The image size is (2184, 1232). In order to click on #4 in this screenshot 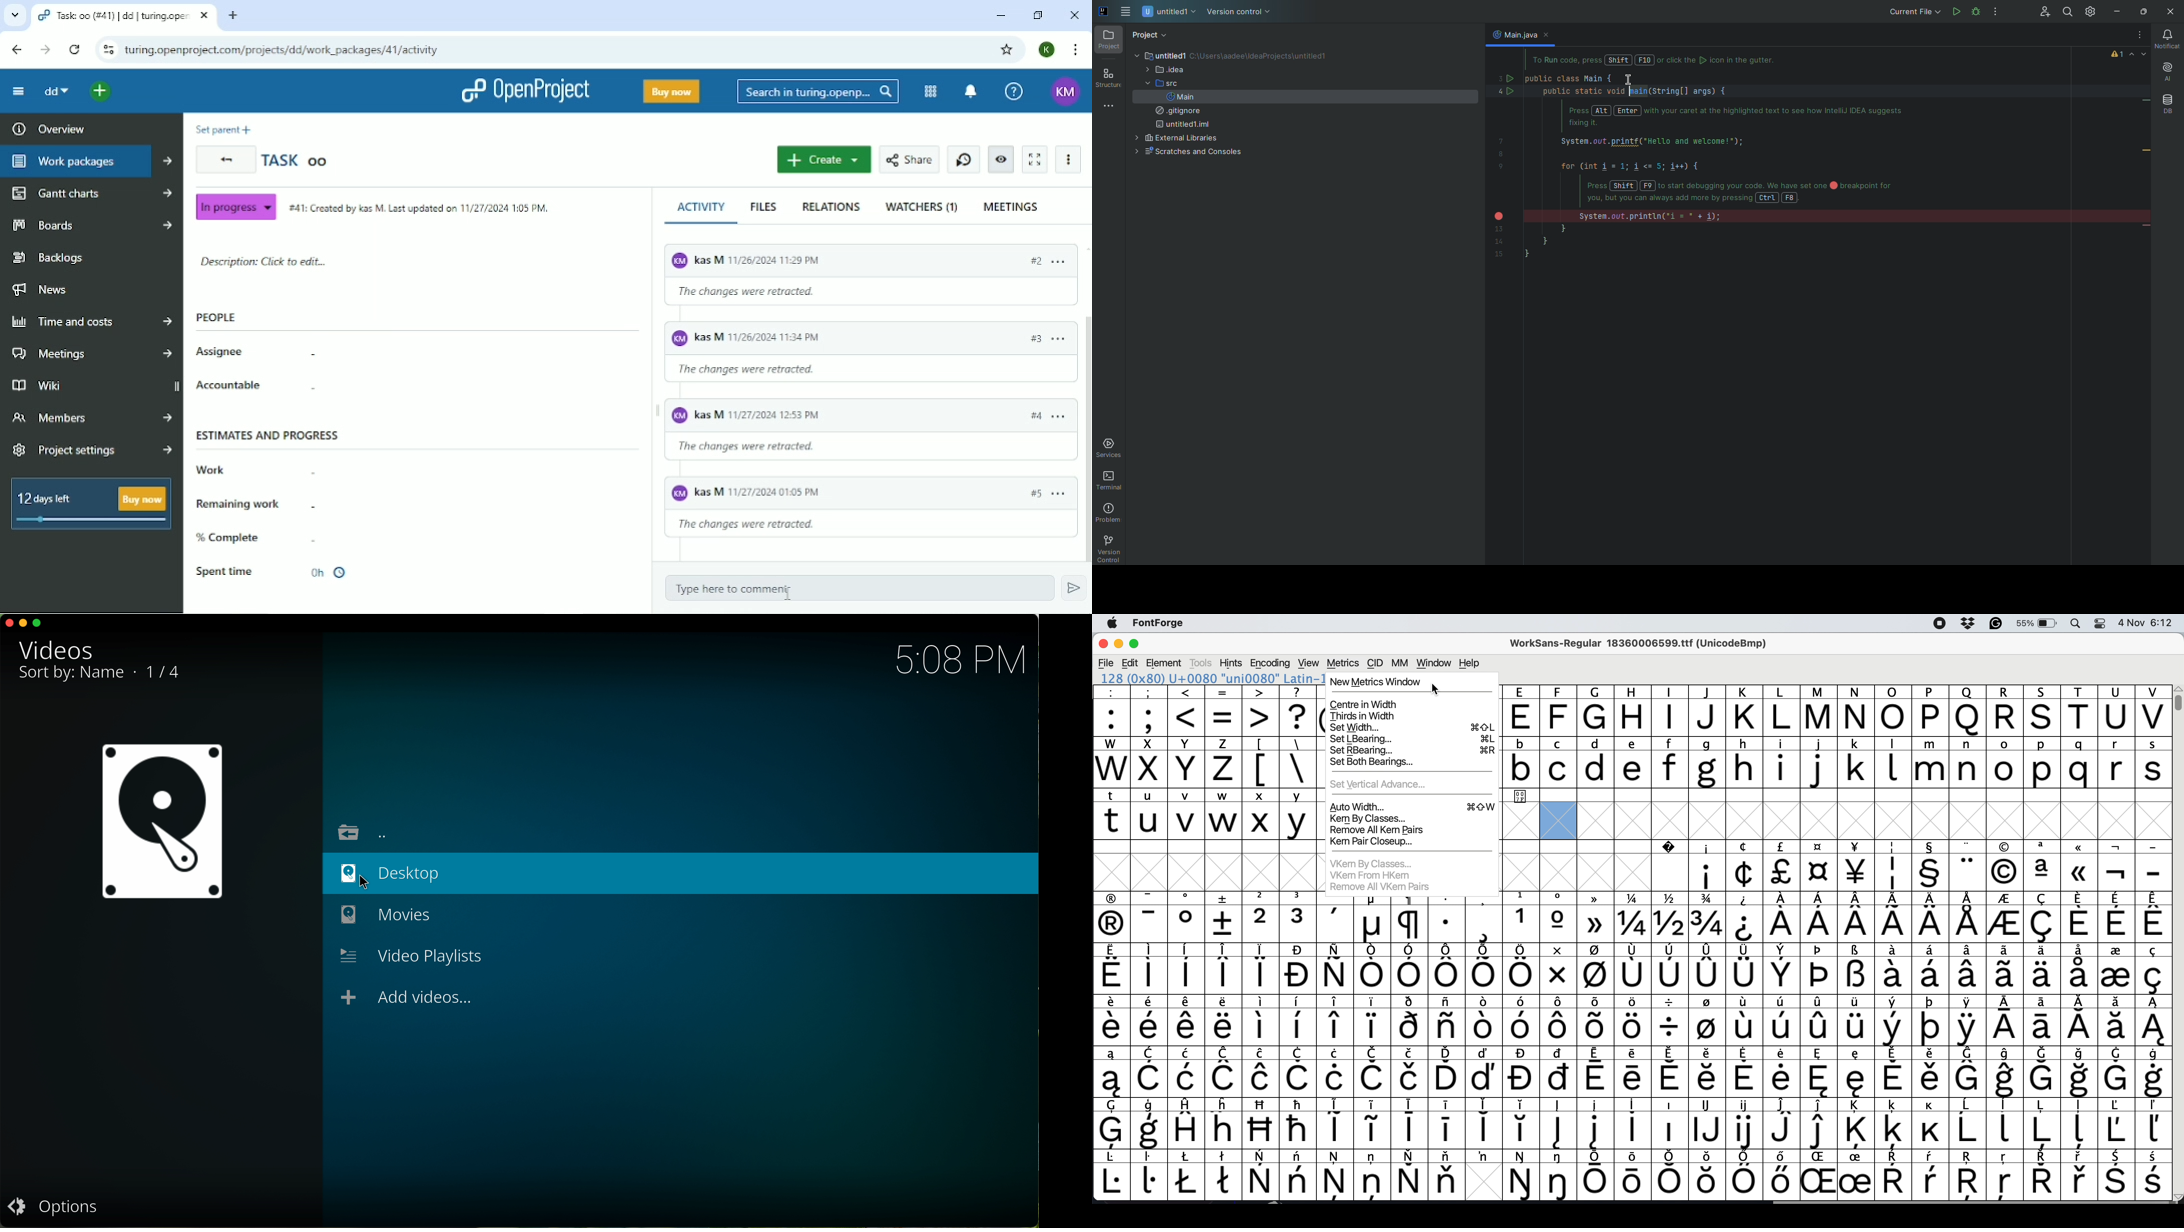, I will do `click(1035, 416)`.